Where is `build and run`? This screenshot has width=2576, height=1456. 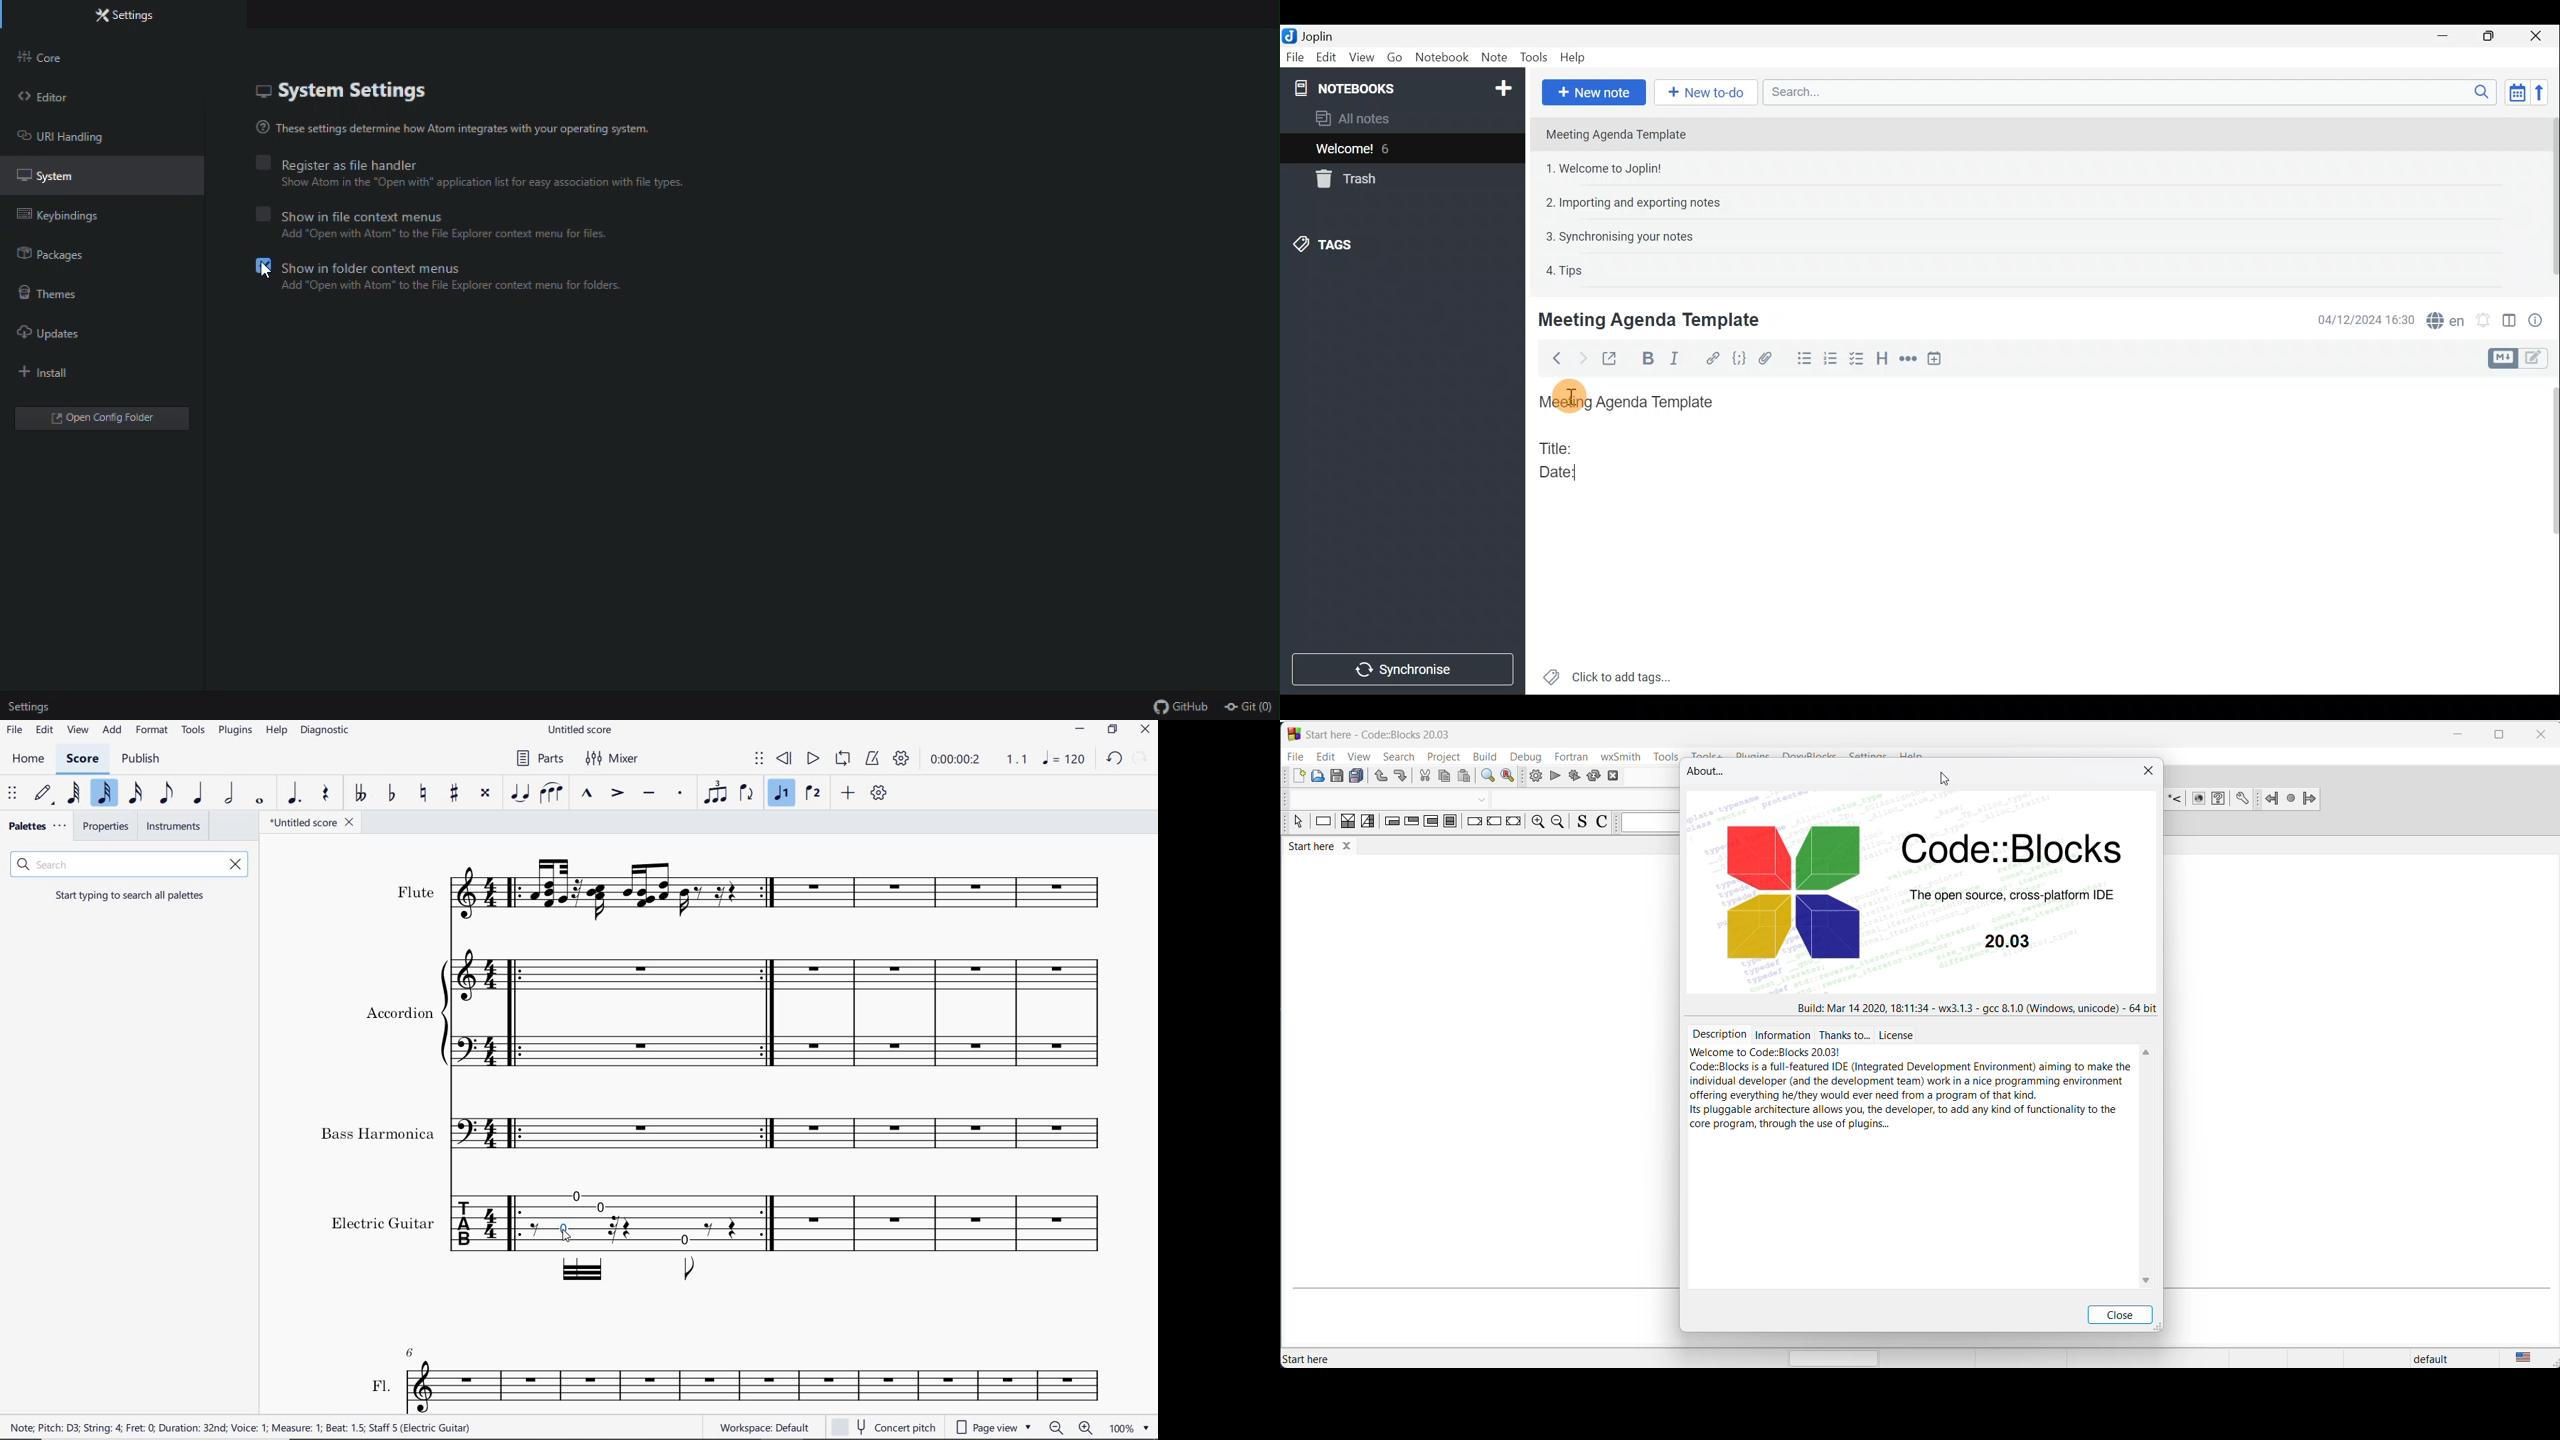 build and run is located at coordinates (1574, 778).